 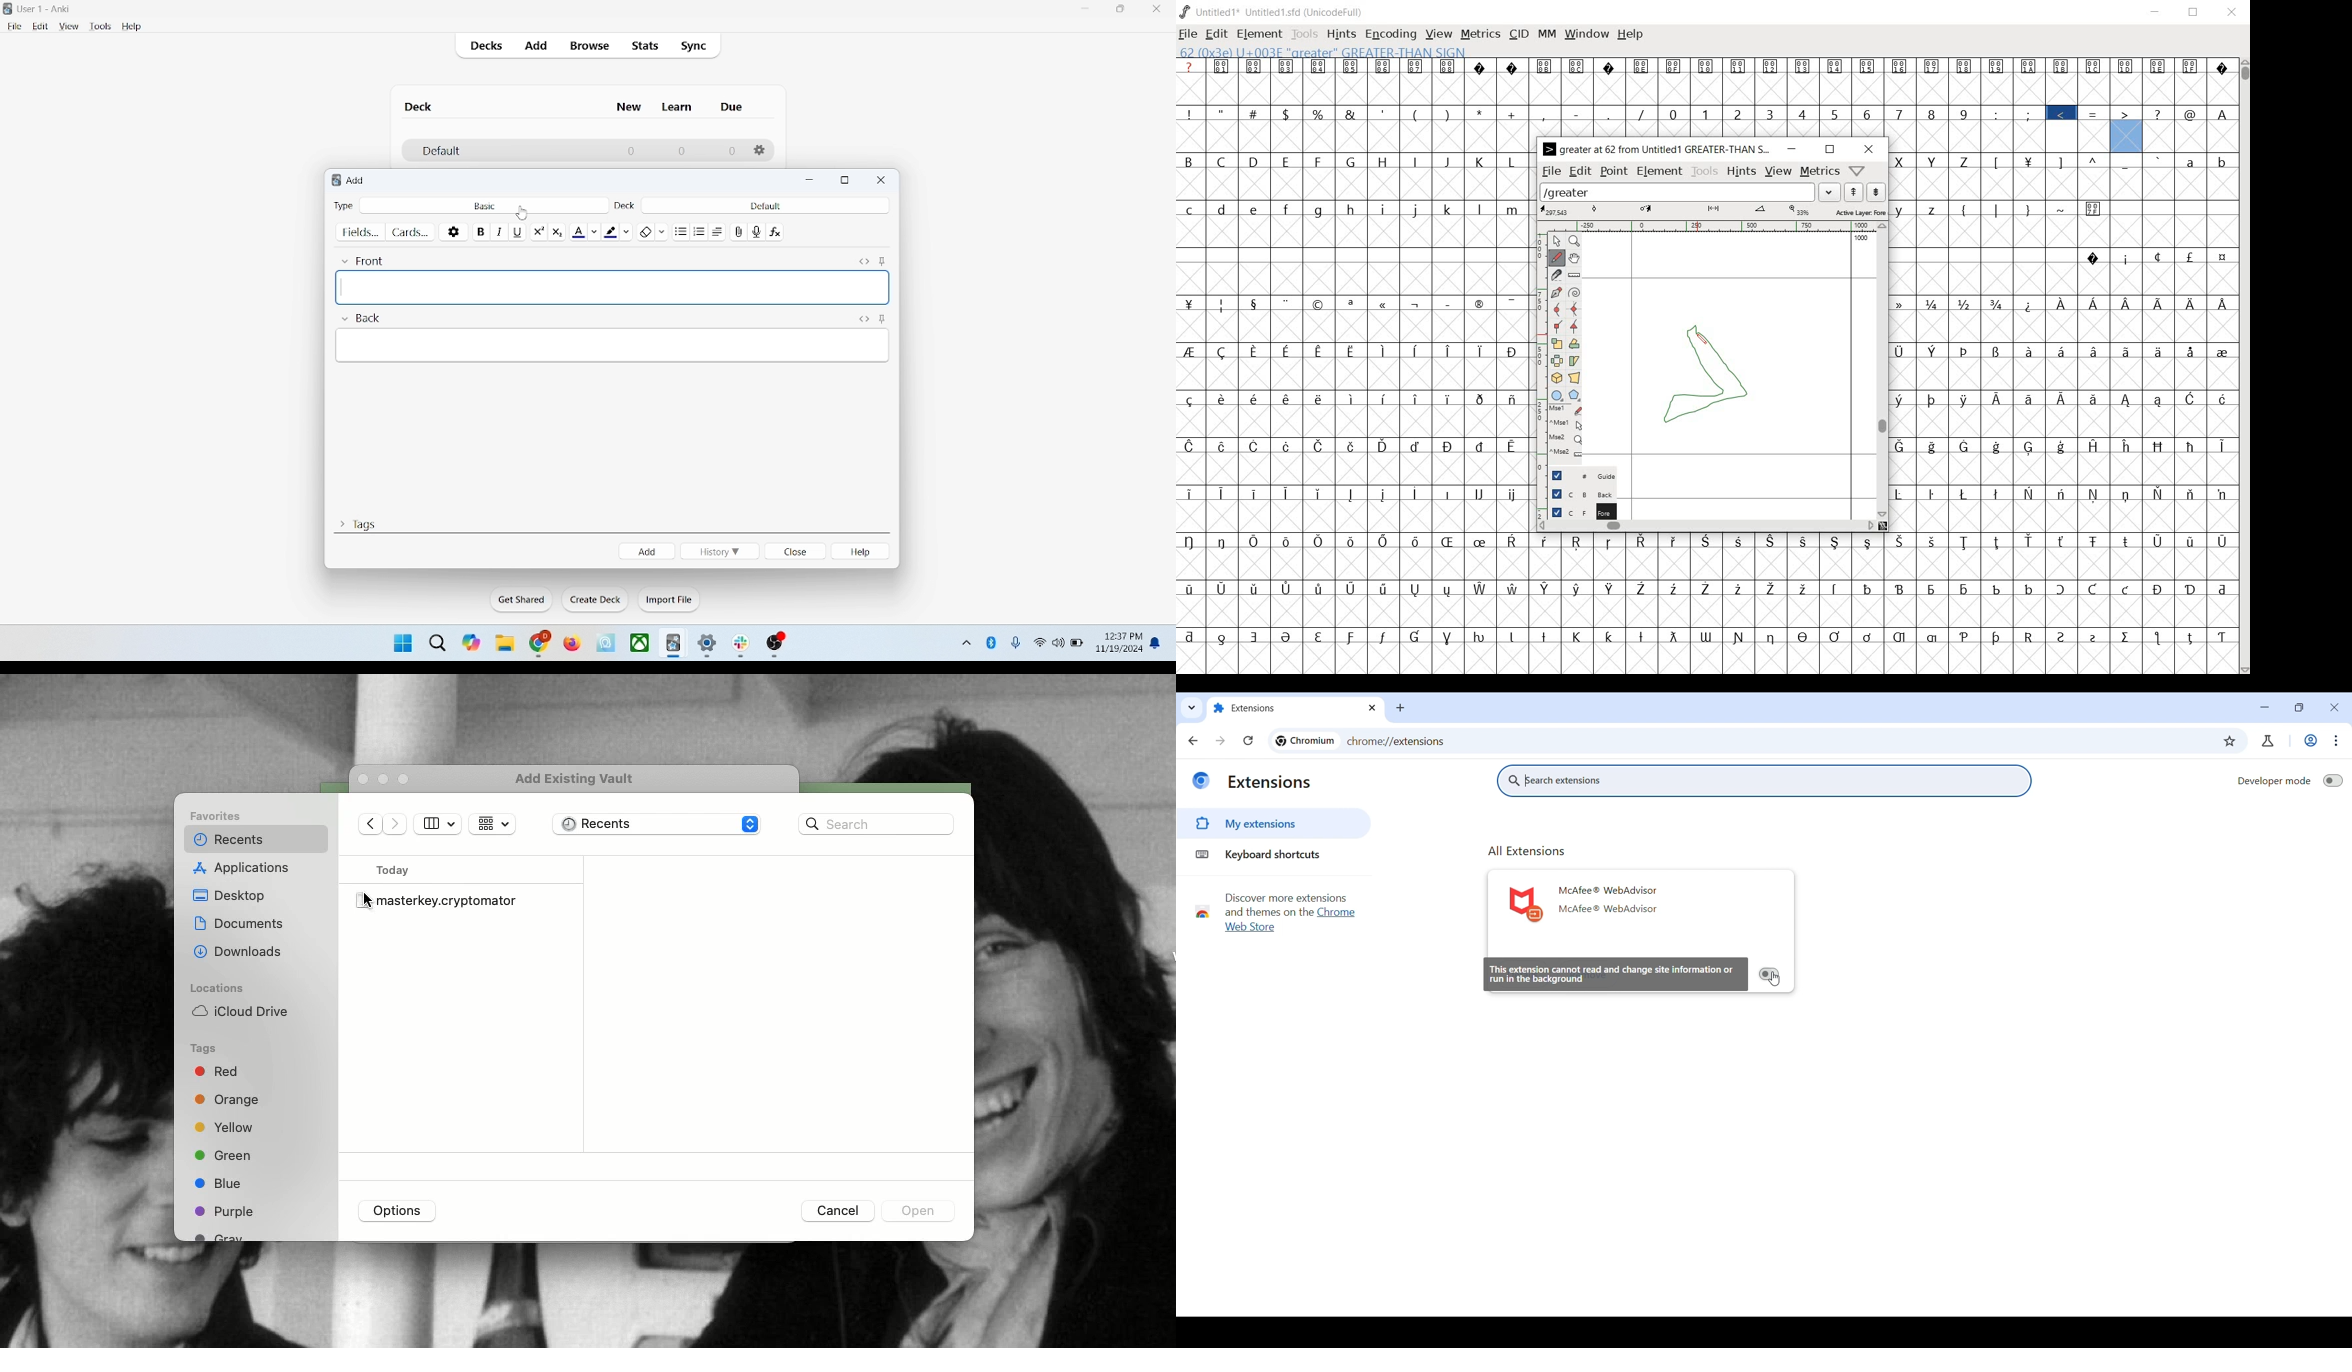 What do you see at coordinates (1118, 650) in the screenshot?
I see `11/19/2024` at bounding box center [1118, 650].